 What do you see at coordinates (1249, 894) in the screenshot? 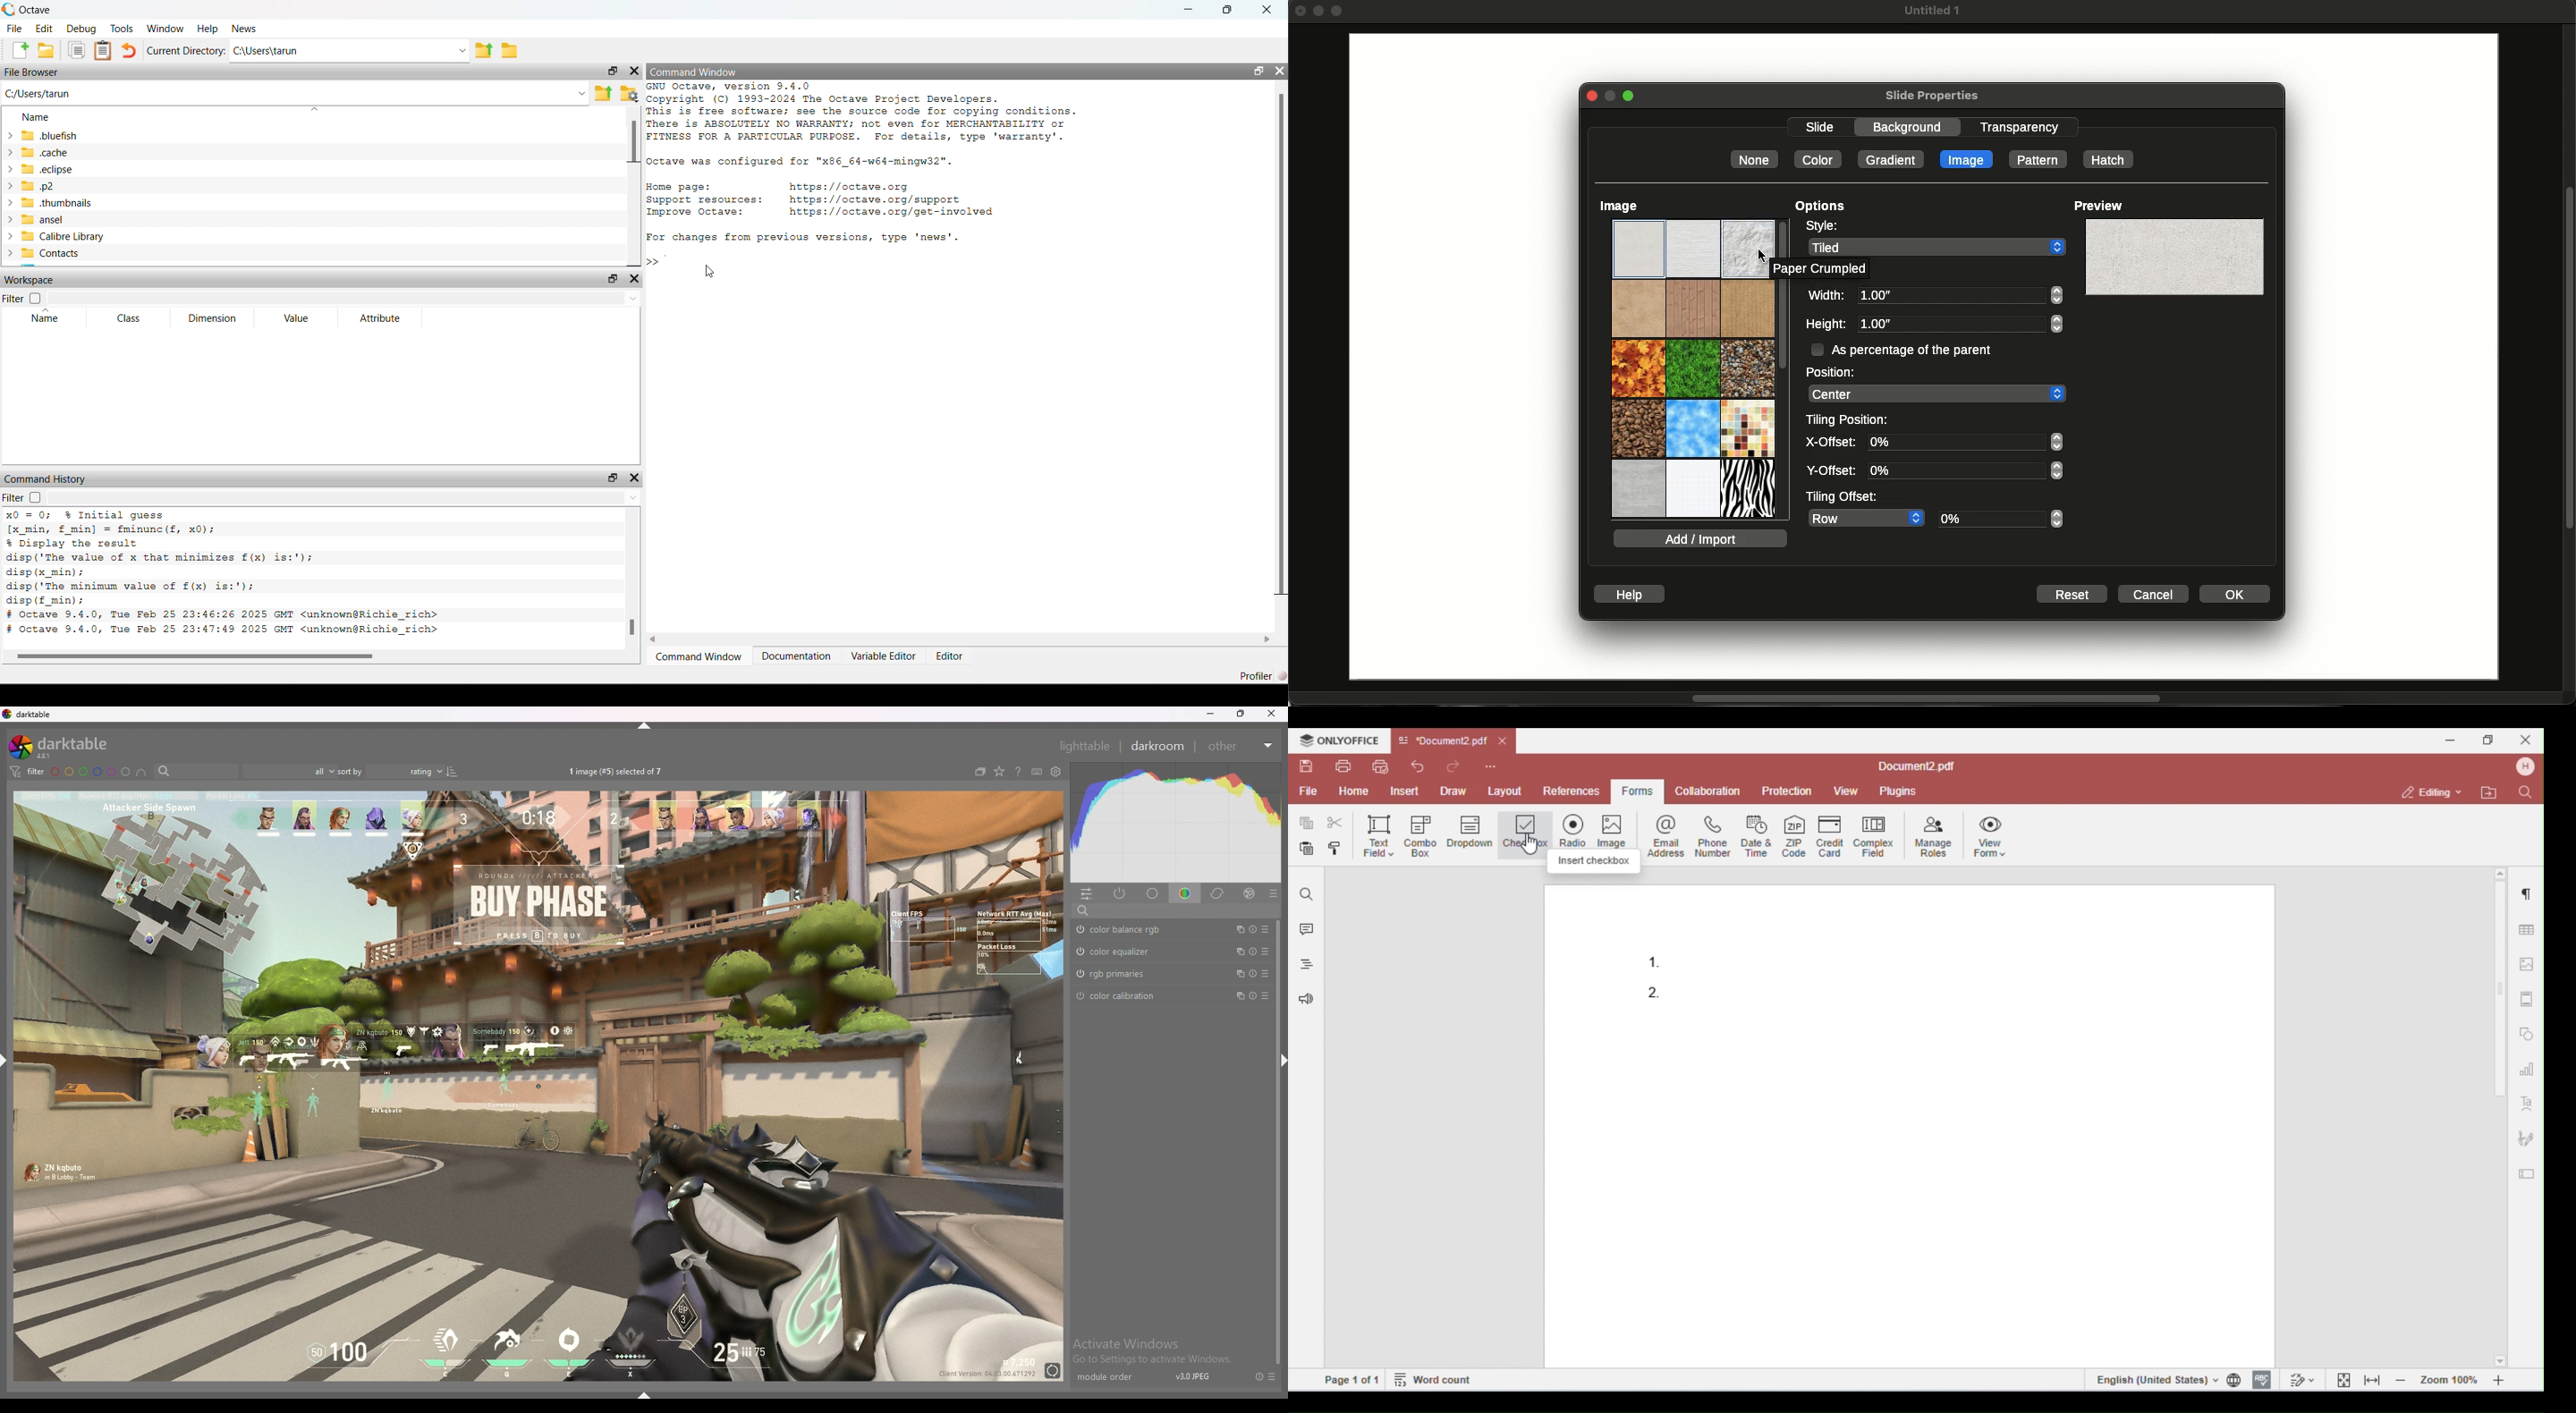
I see `effect` at bounding box center [1249, 894].